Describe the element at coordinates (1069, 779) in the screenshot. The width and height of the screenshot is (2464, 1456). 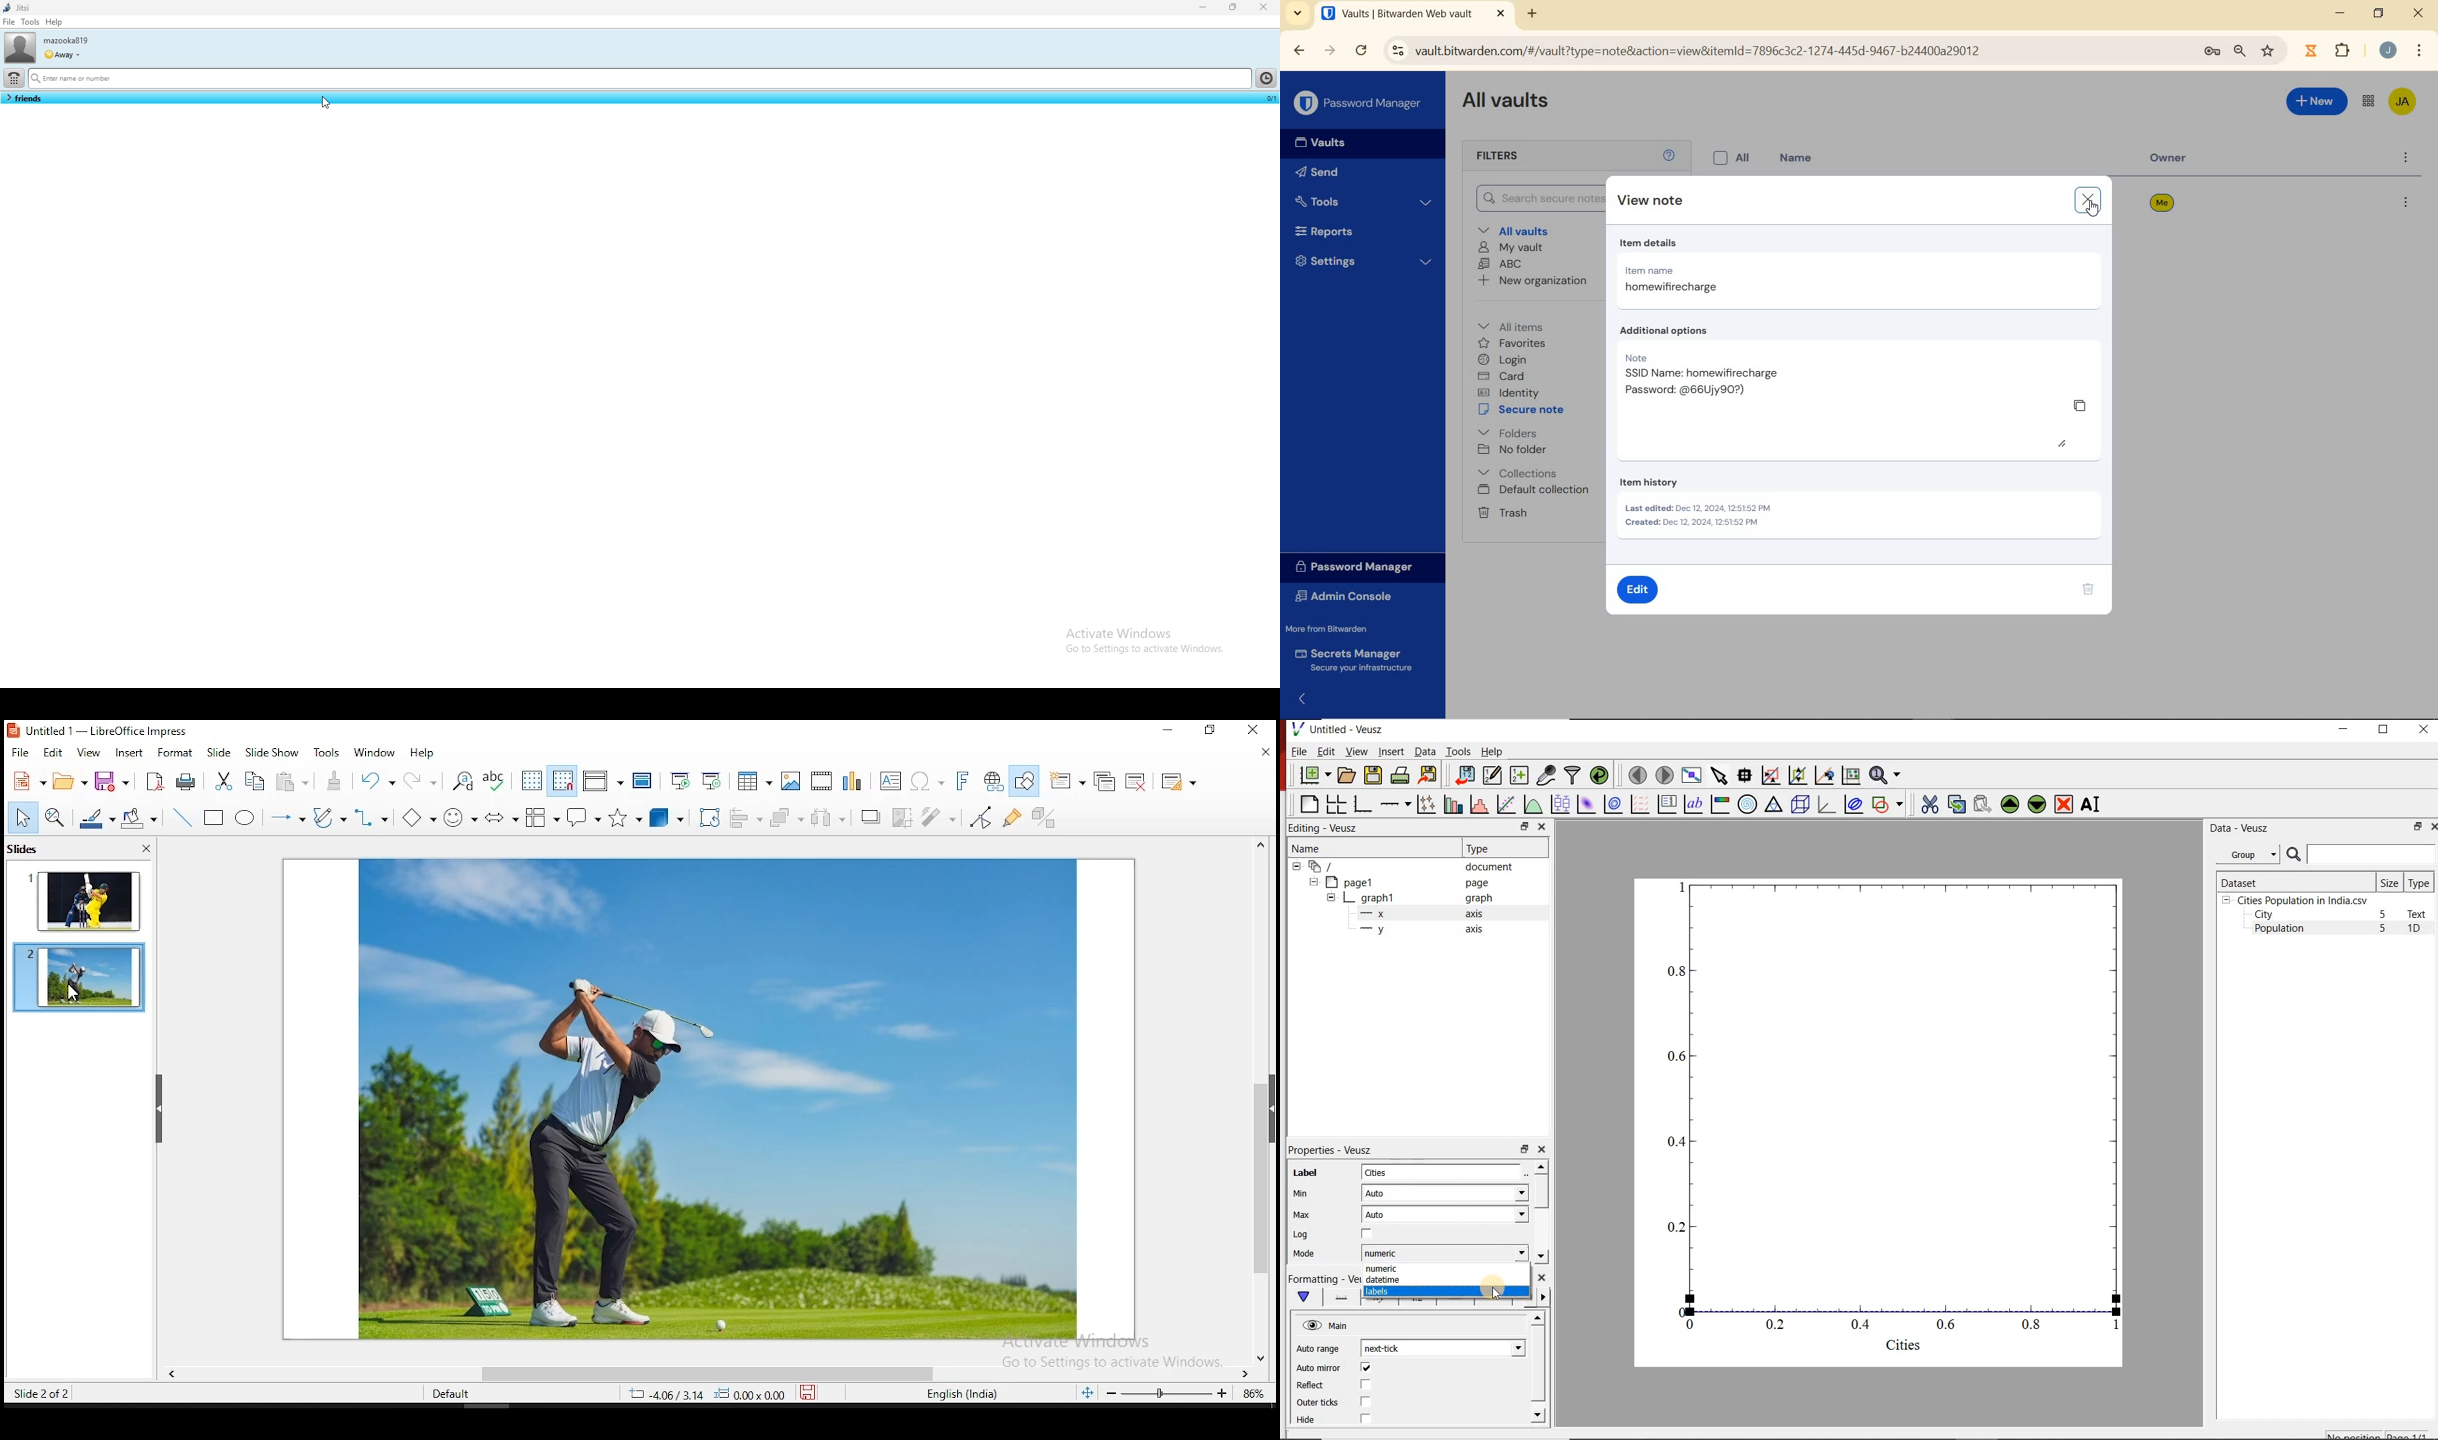
I see `new slide` at that location.